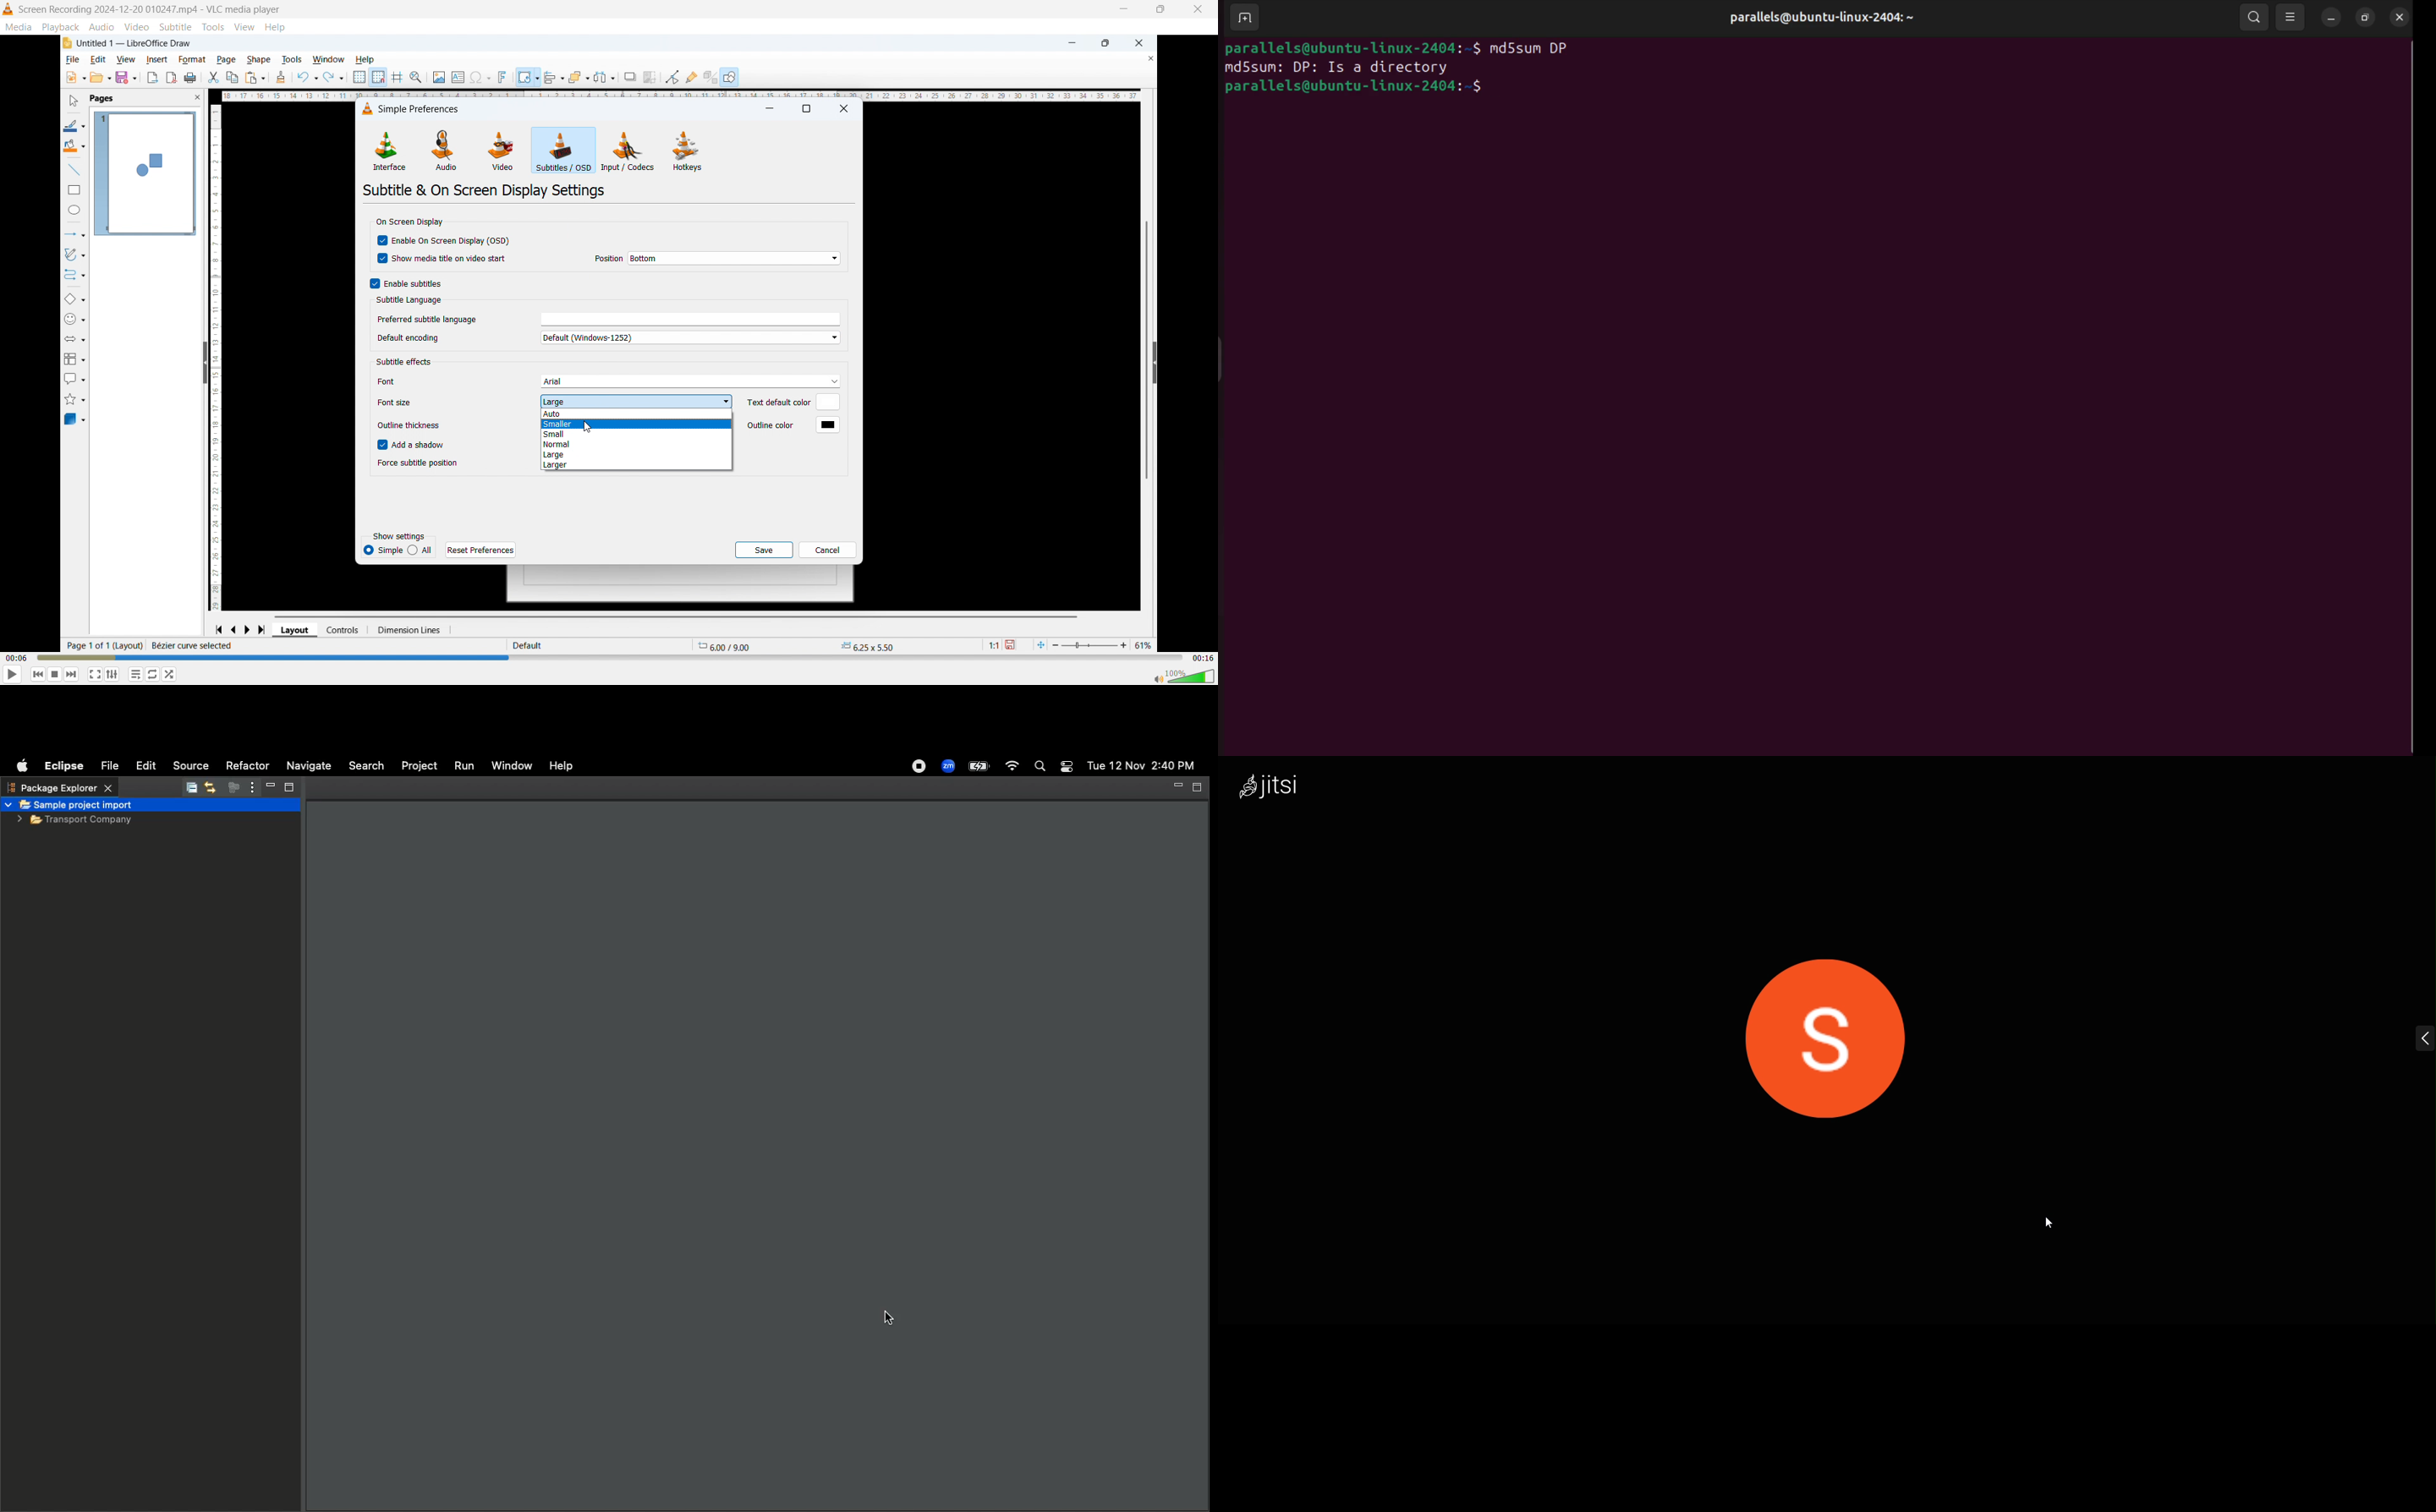 This screenshot has height=1512, width=2436. Describe the element at coordinates (564, 150) in the screenshot. I see `Subtitles or OSD ` at that location.